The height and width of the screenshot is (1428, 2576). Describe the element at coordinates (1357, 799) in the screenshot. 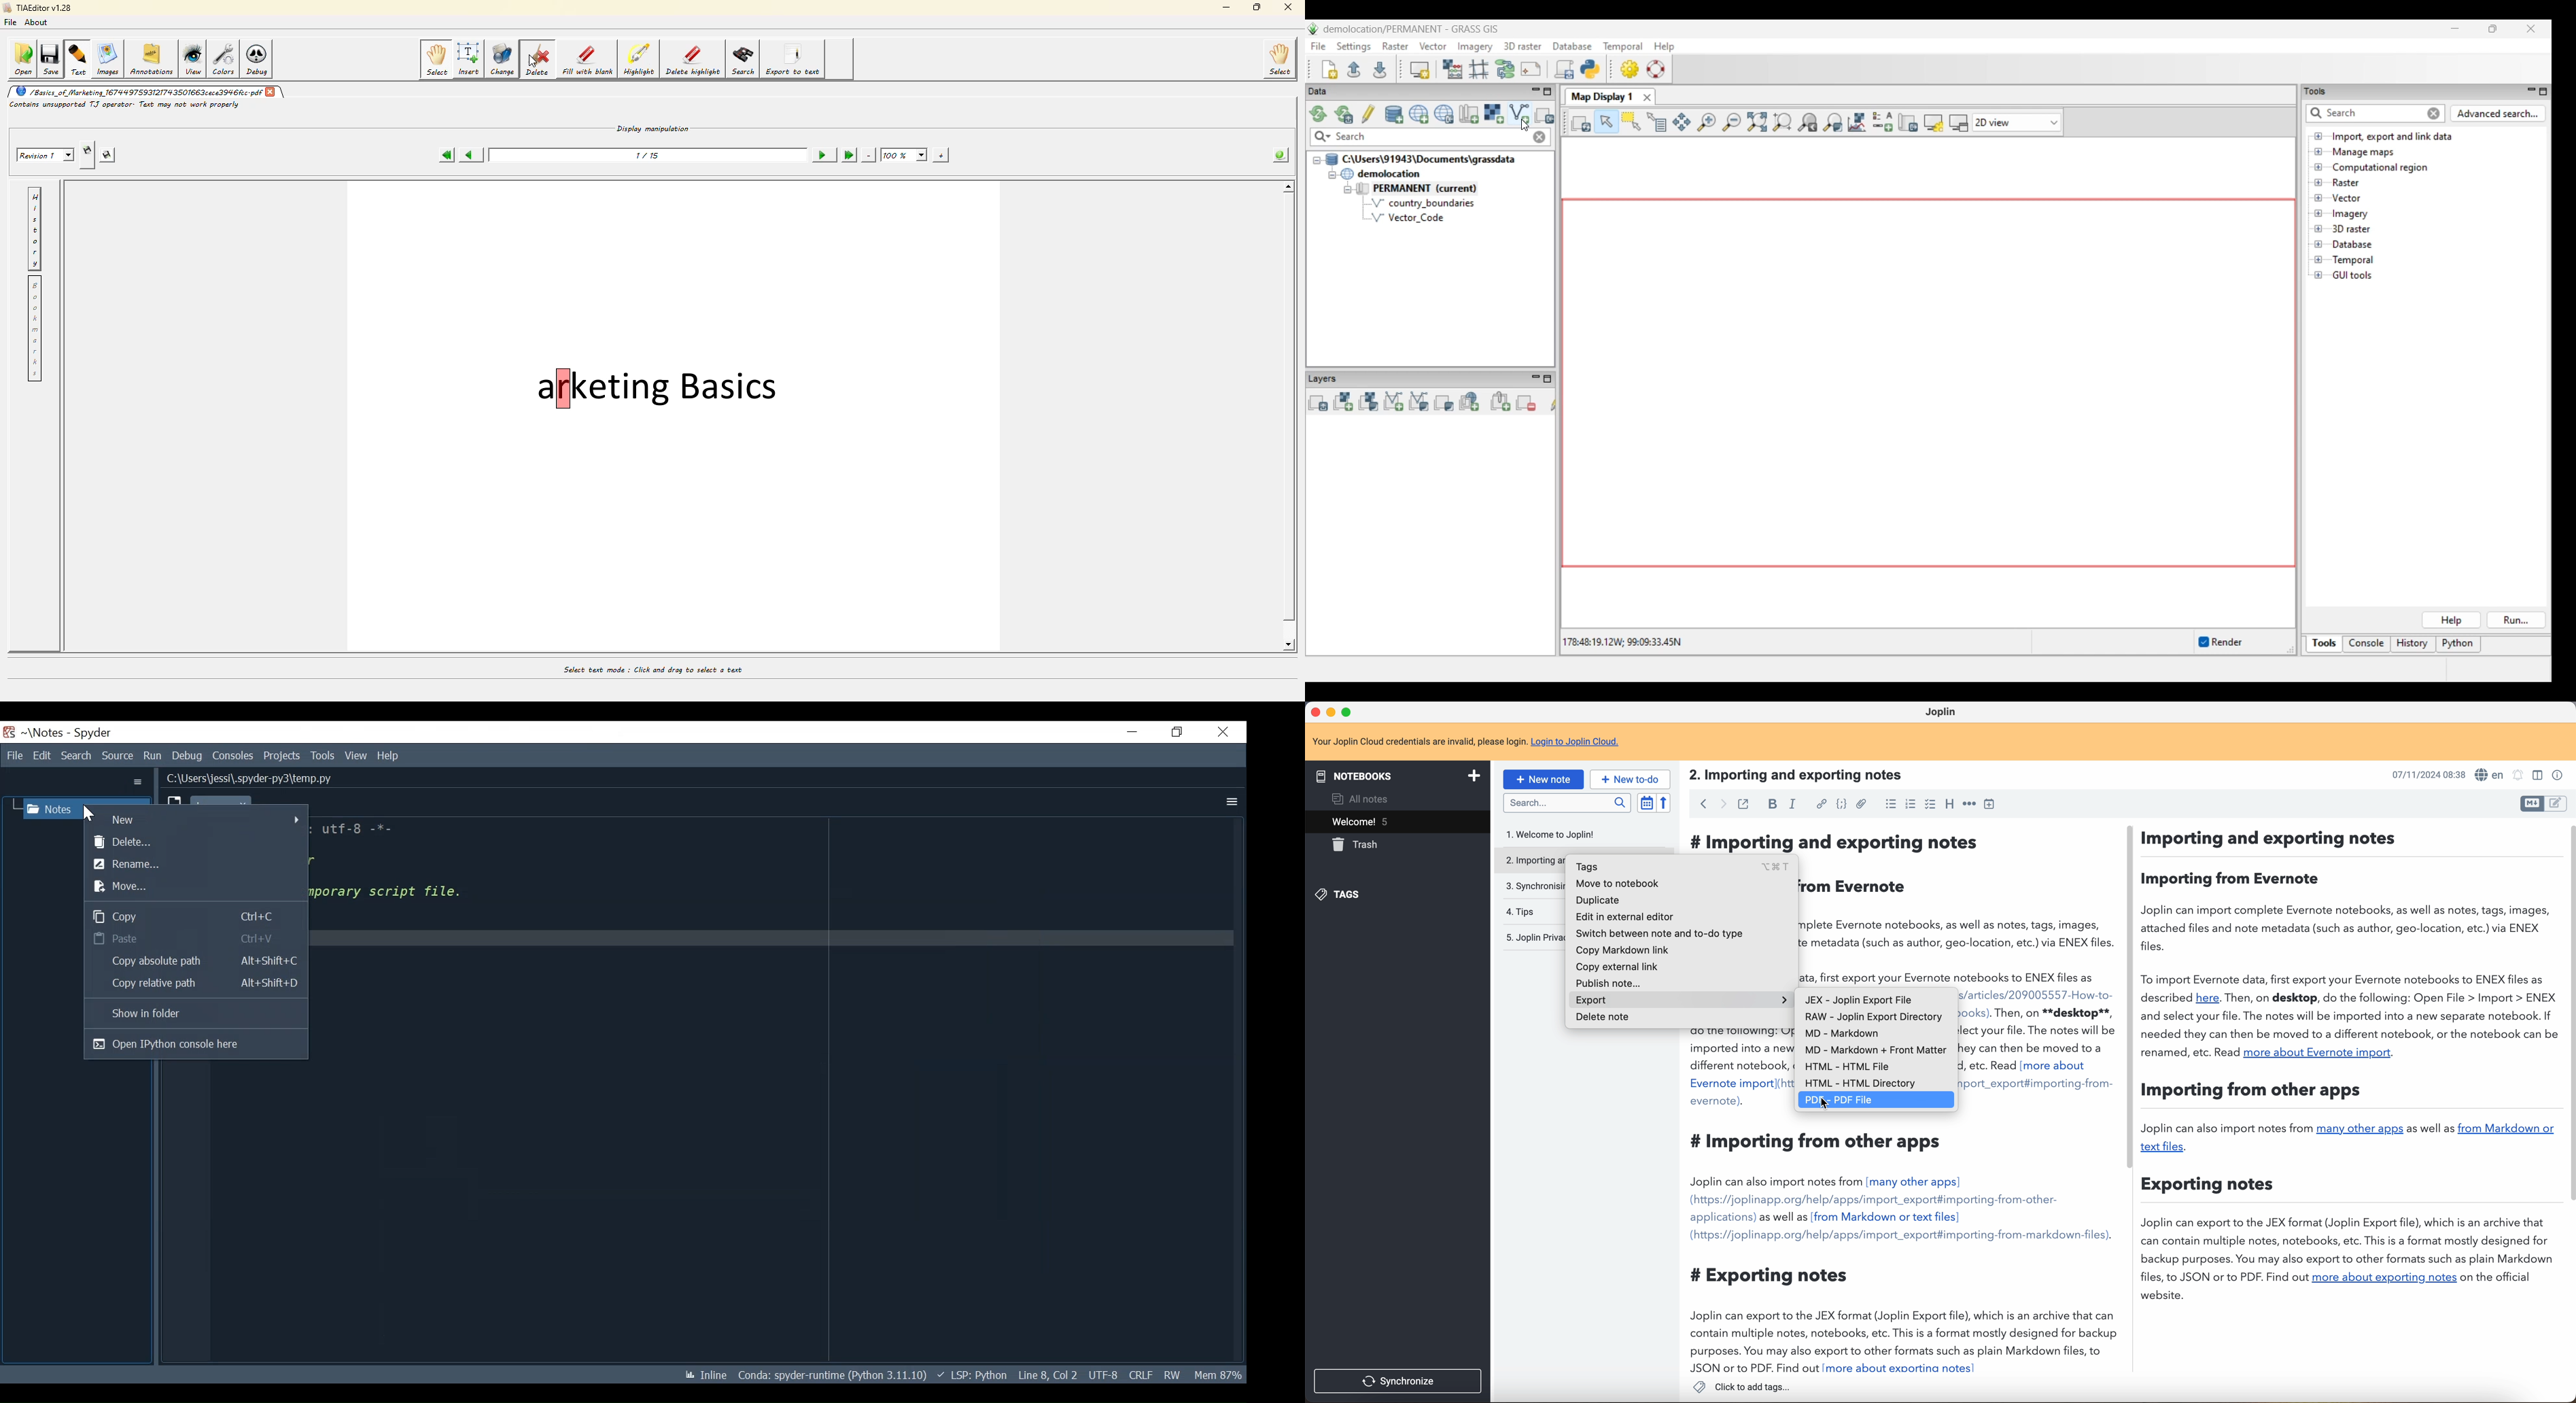

I see `all notes` at that location.